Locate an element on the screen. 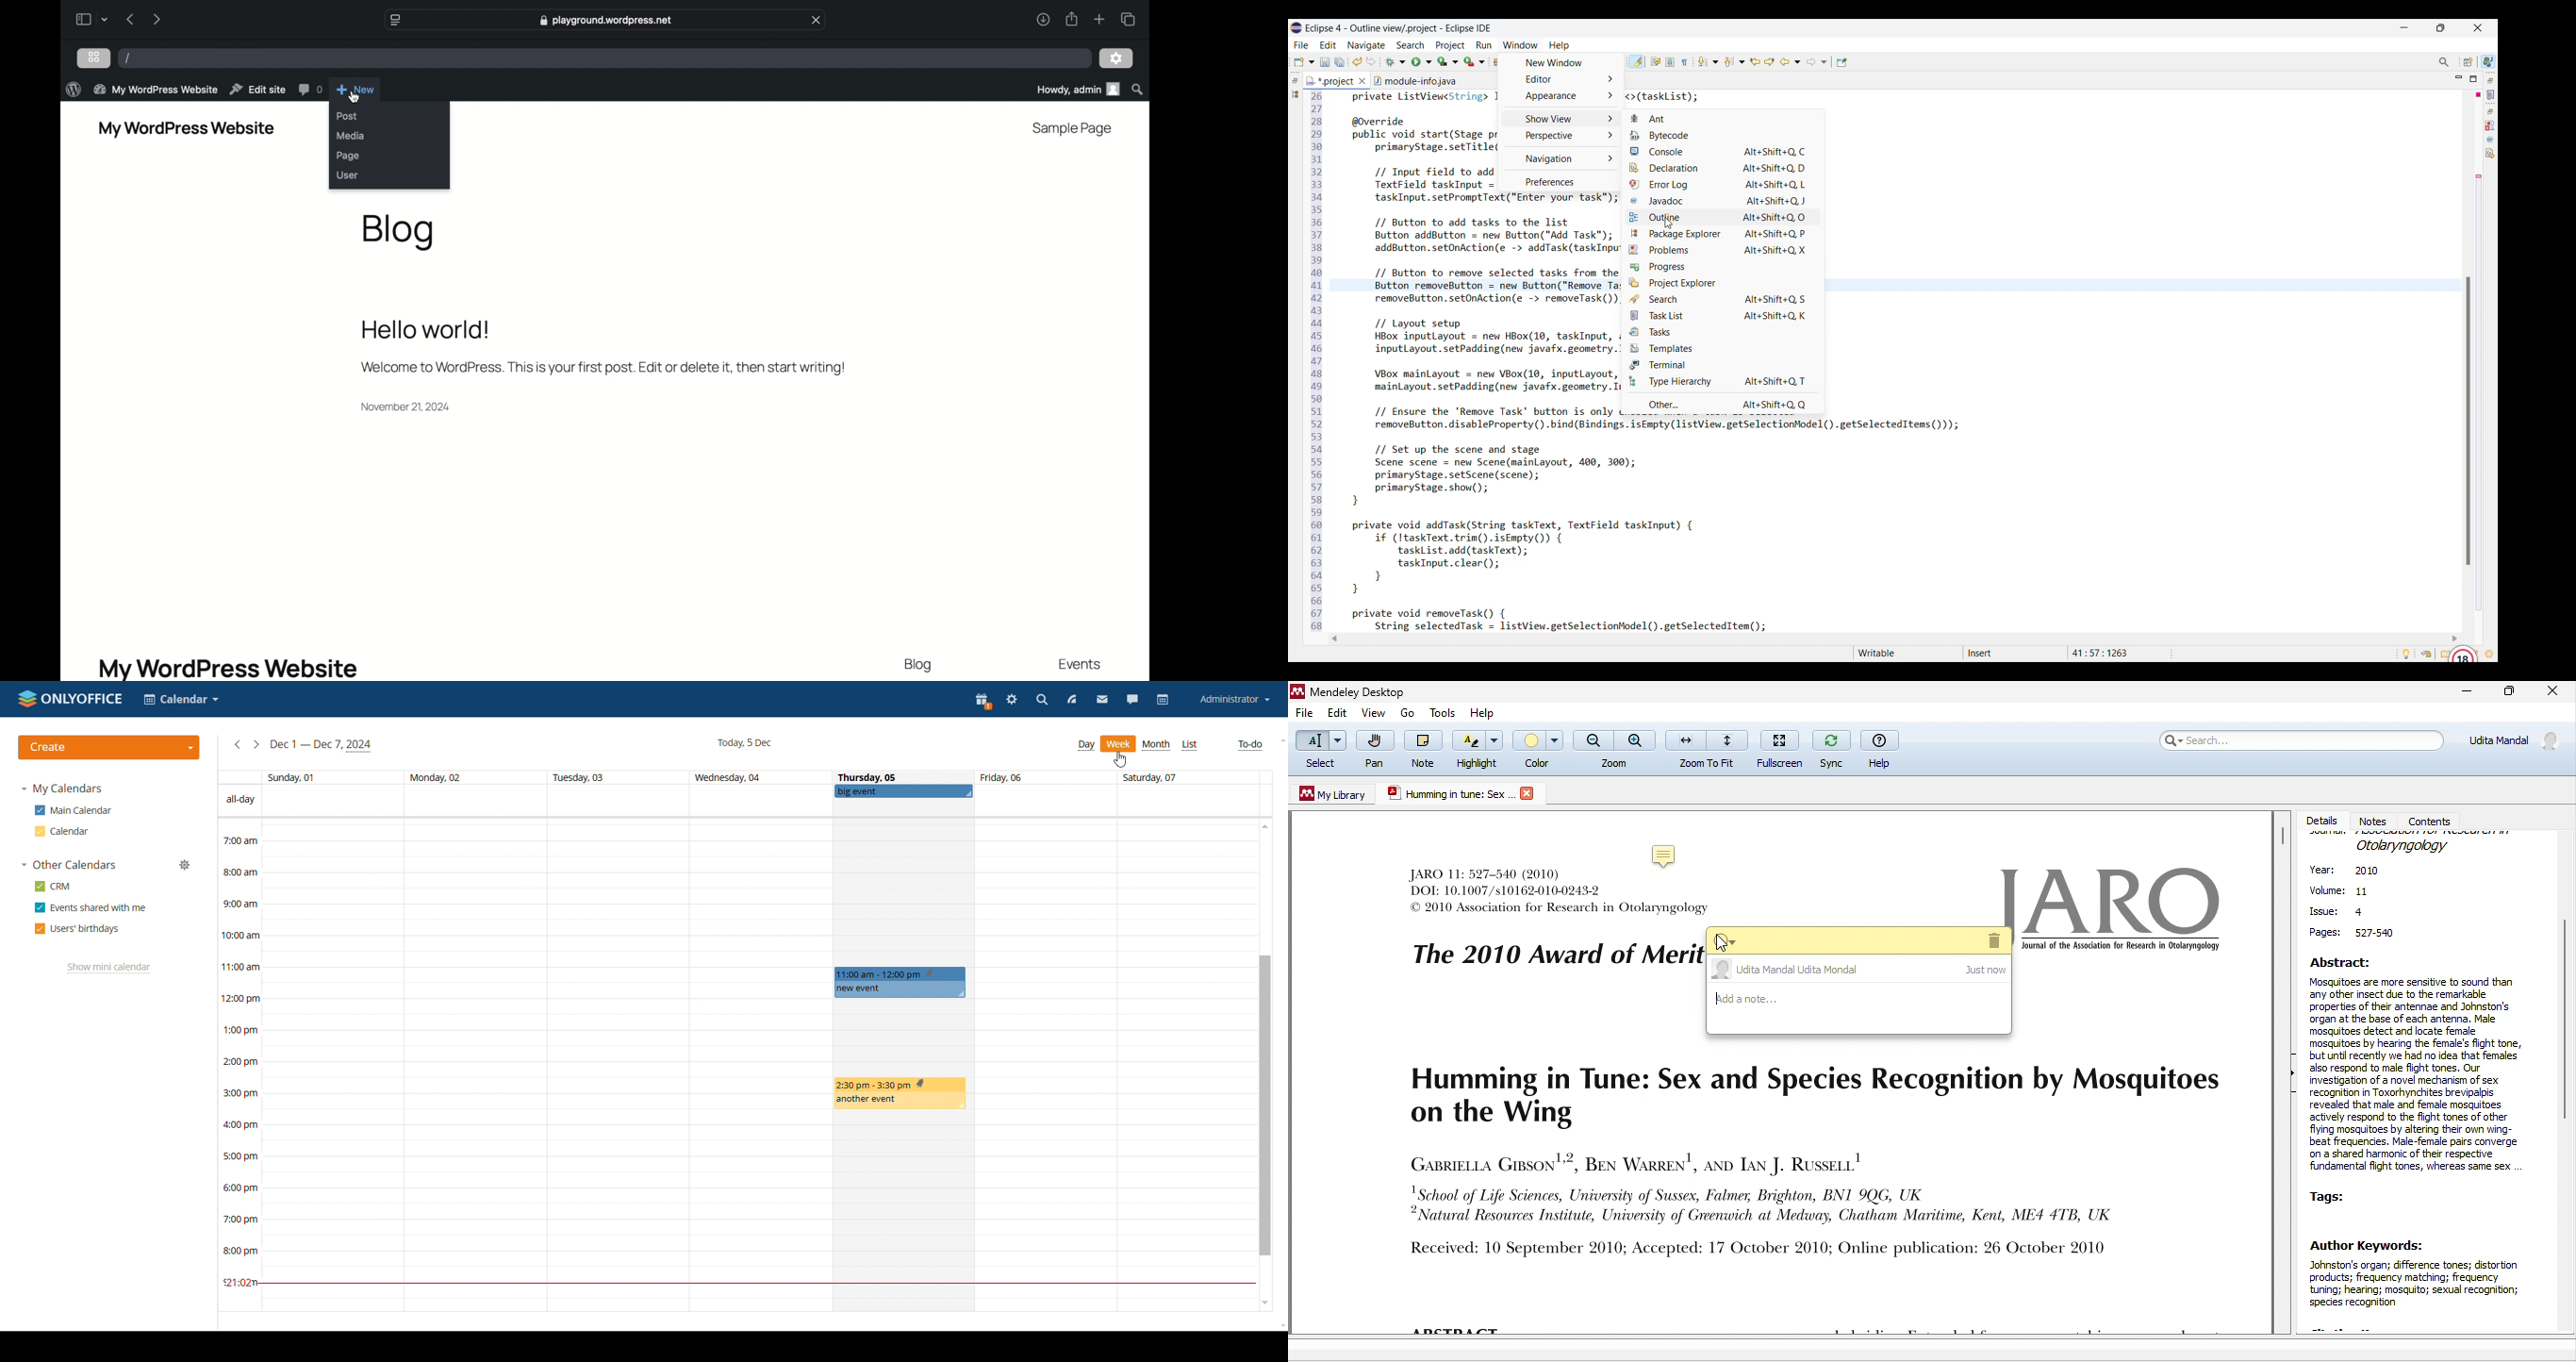  website settings is located at coordinates (395, 20).